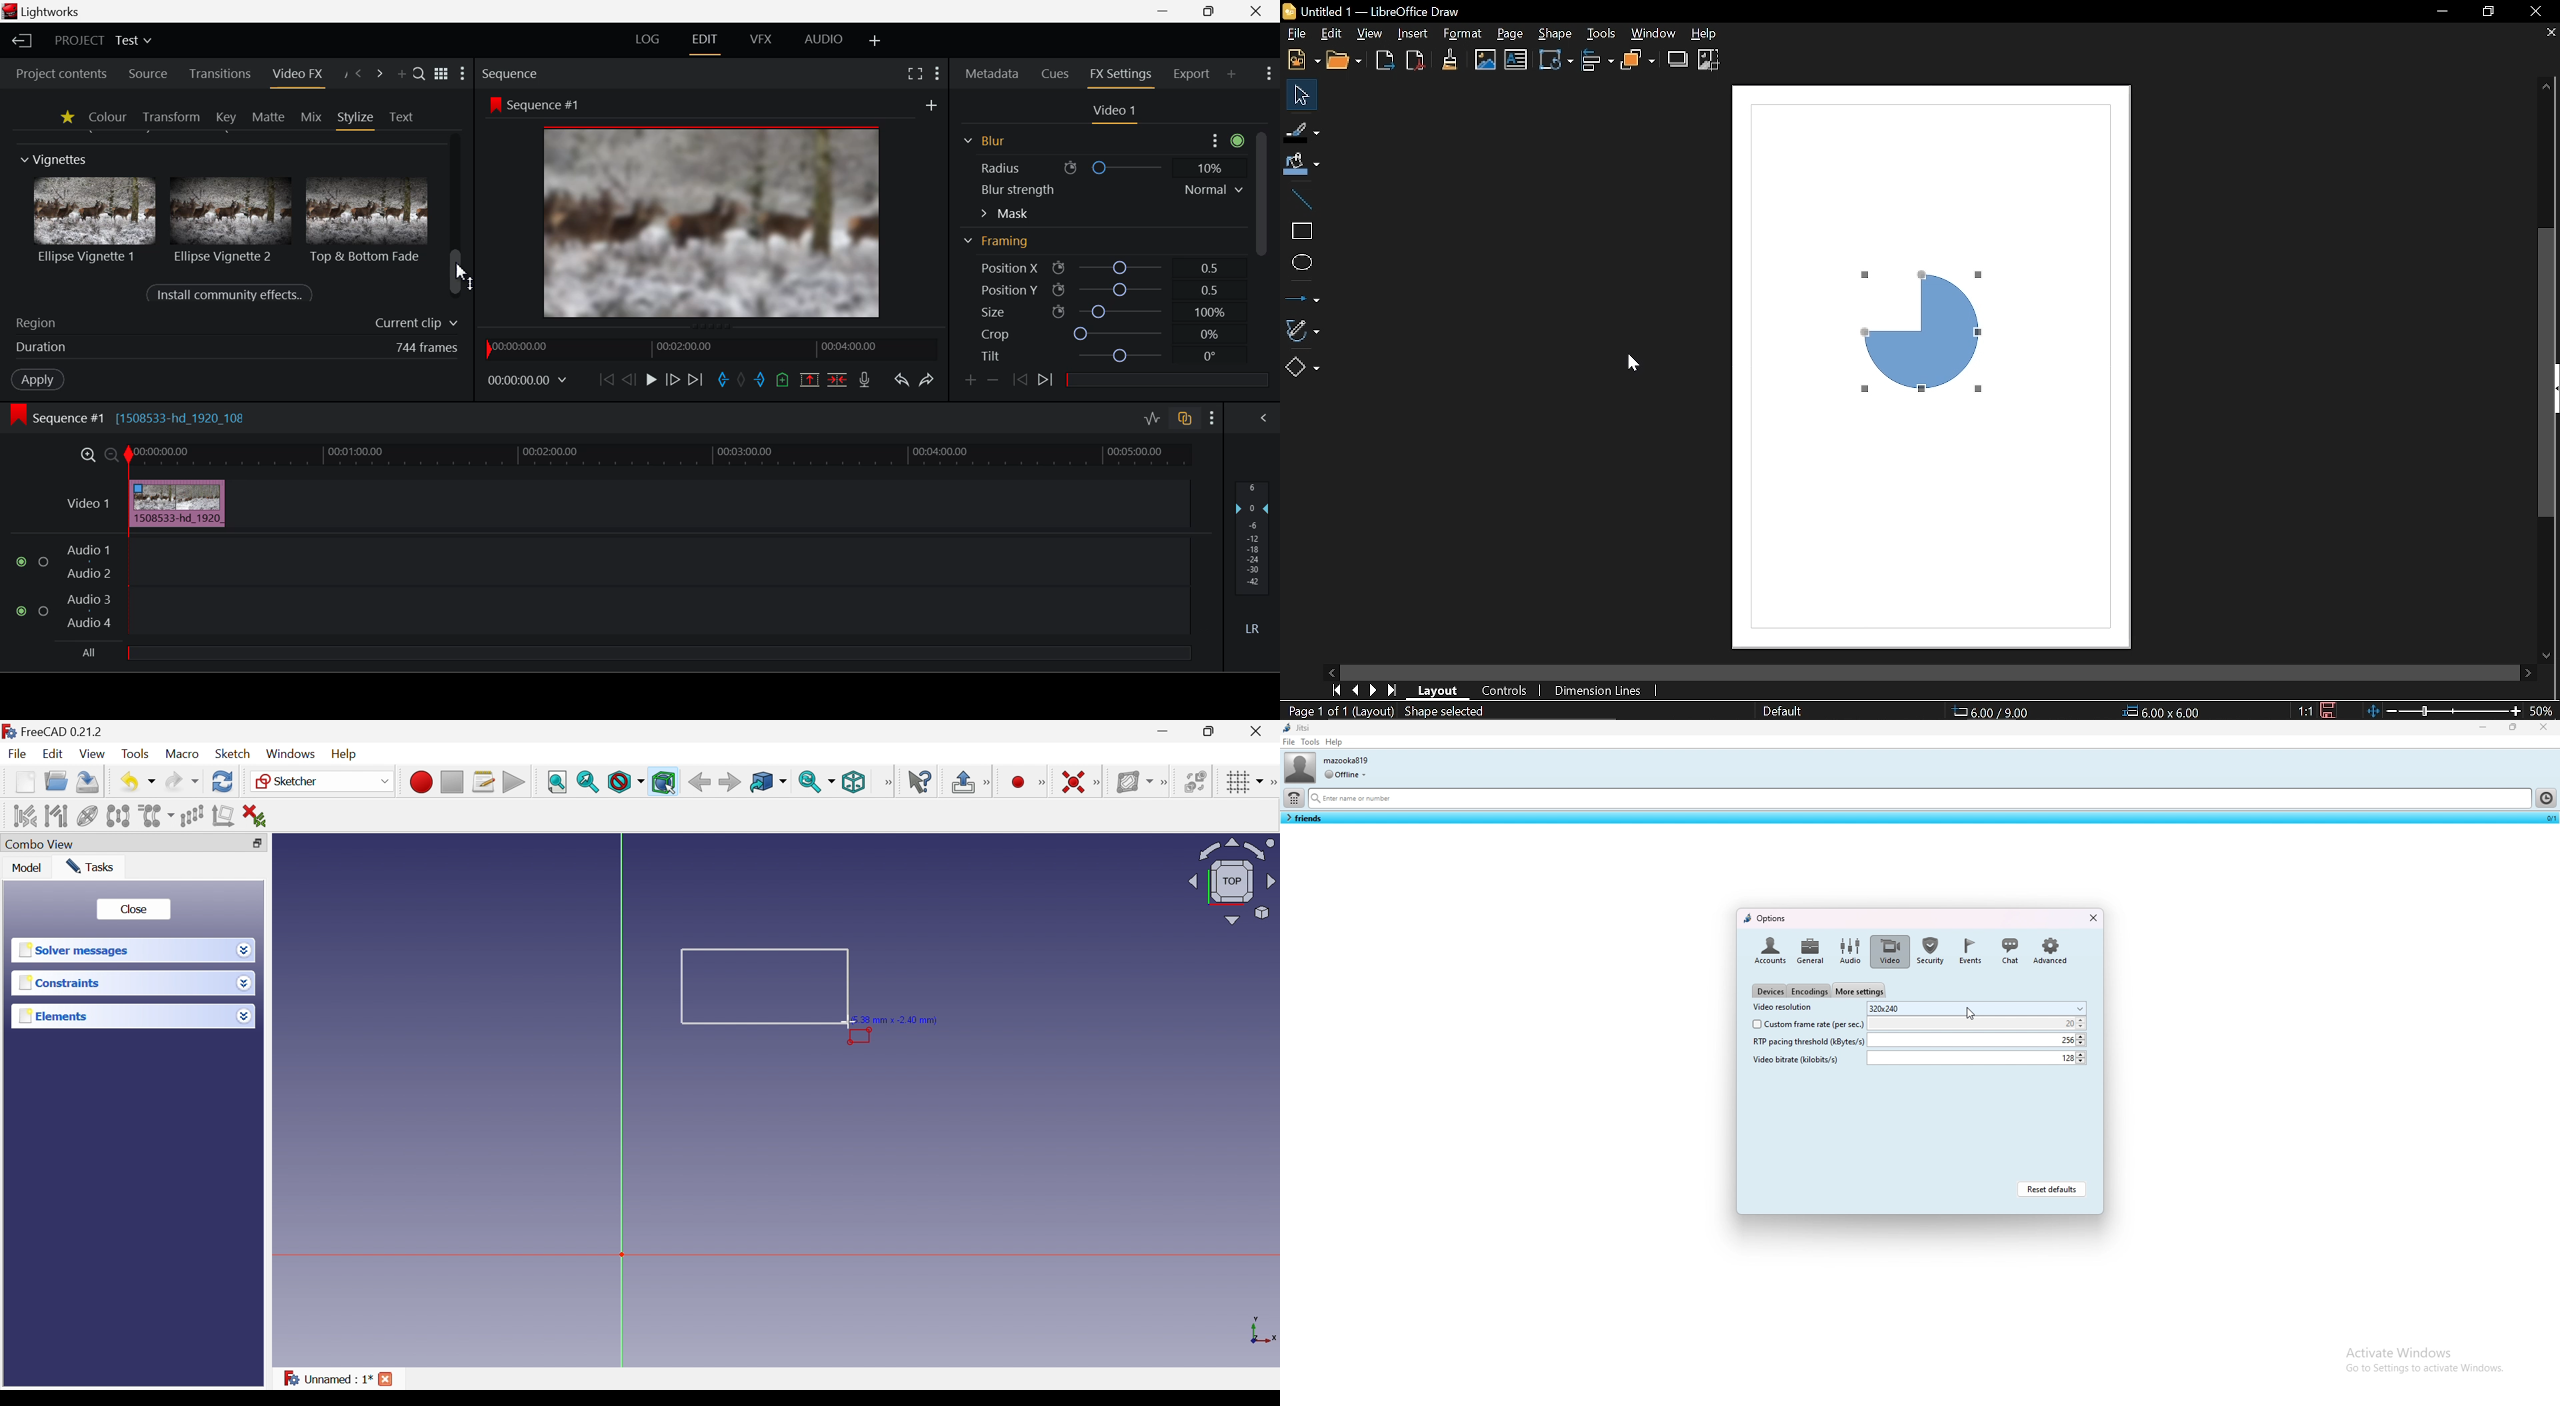 The height and width of the screenshot is (1428, 2576). Describe the element at coordinates (889, 782) in the screenshot. I see `View` at that location.